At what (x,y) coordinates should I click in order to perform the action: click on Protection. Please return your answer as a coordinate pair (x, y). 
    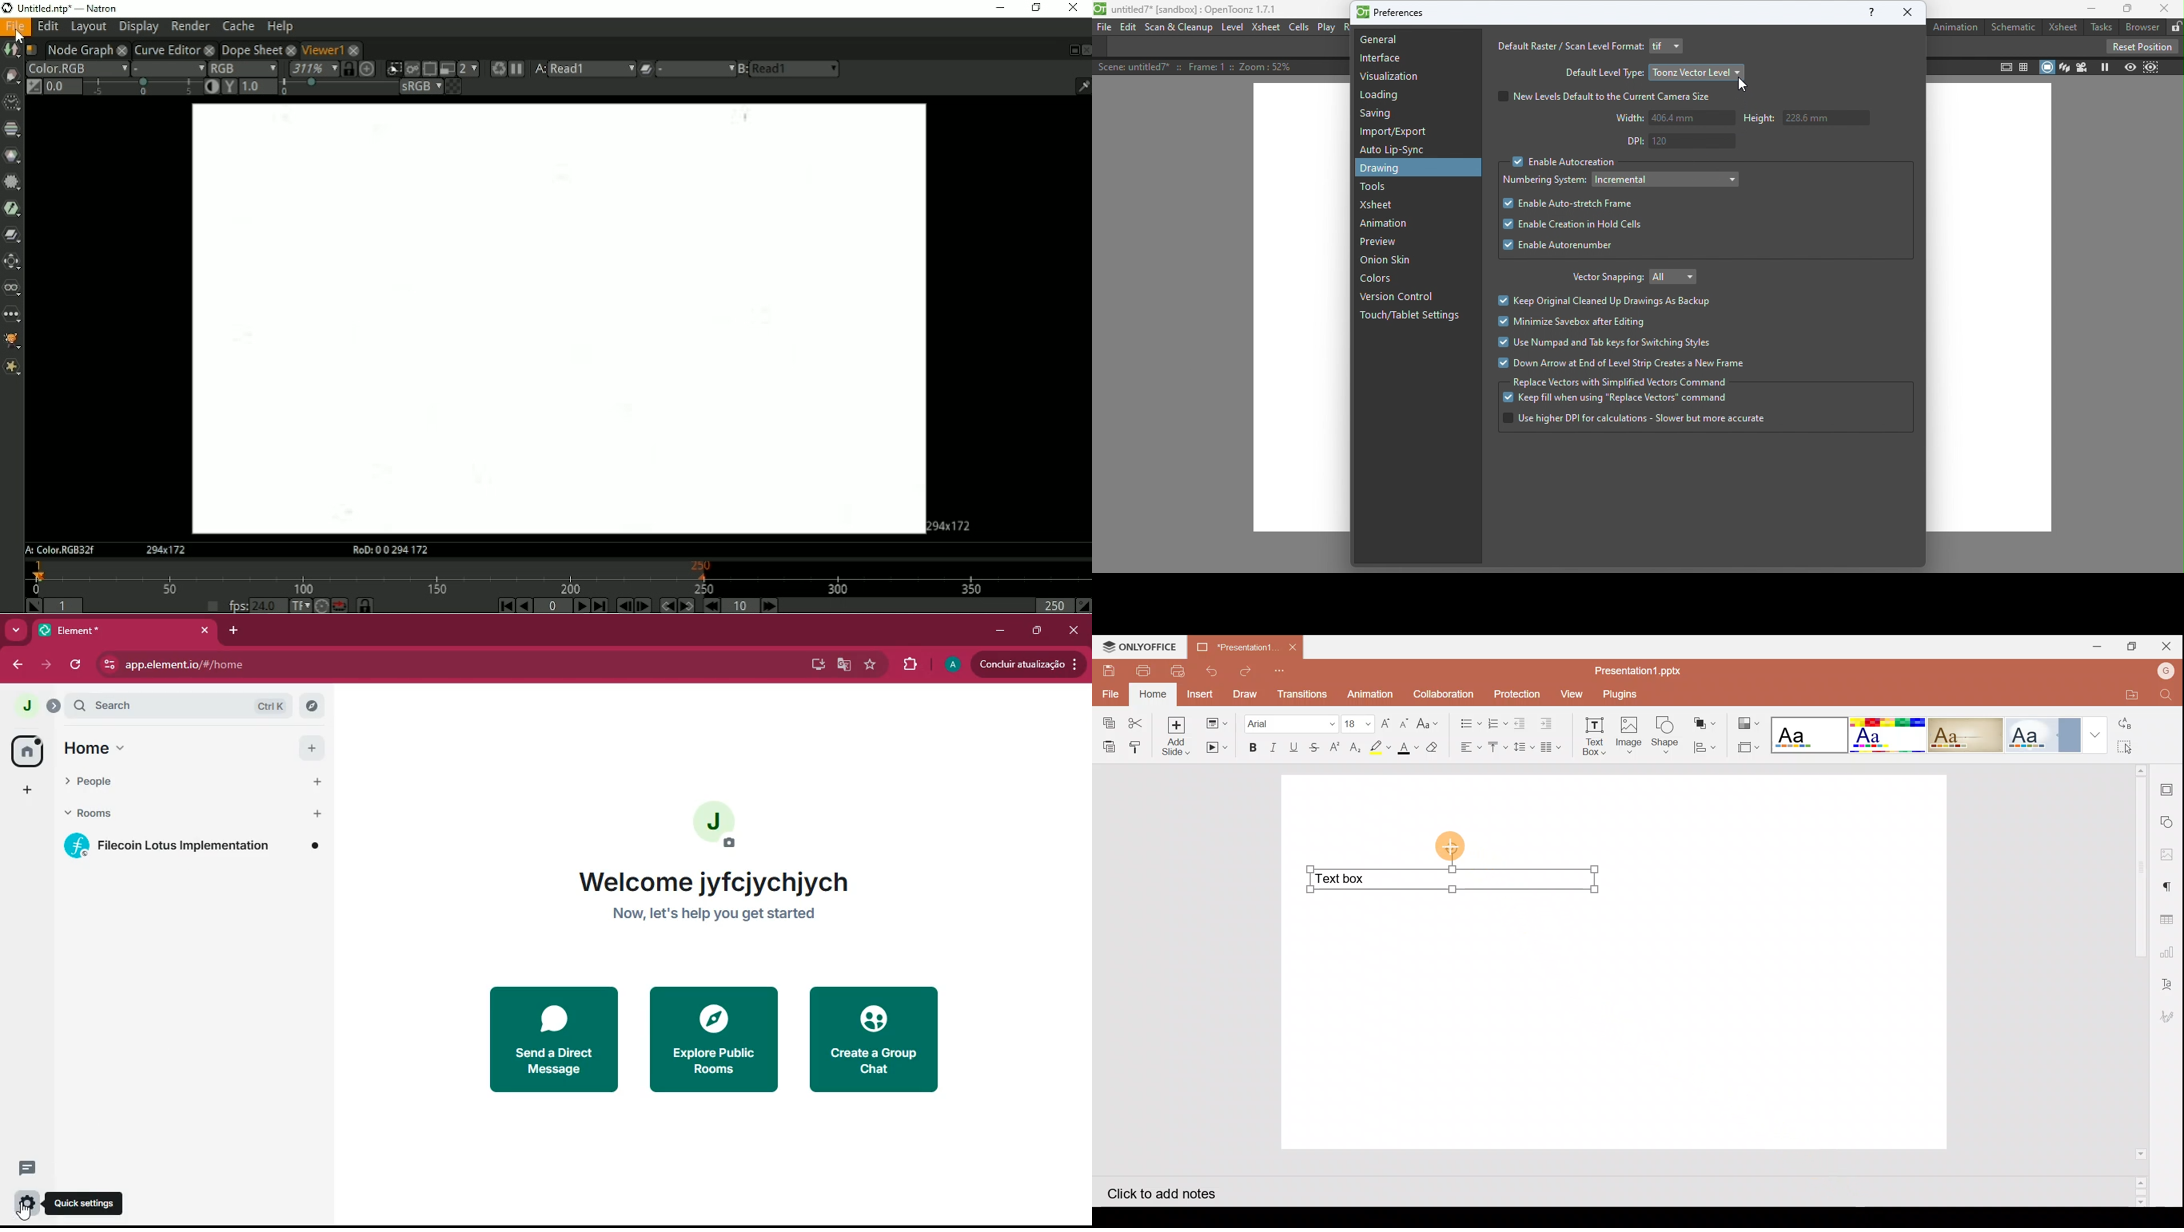
    Looking at the image, I should click on (1517, 695).